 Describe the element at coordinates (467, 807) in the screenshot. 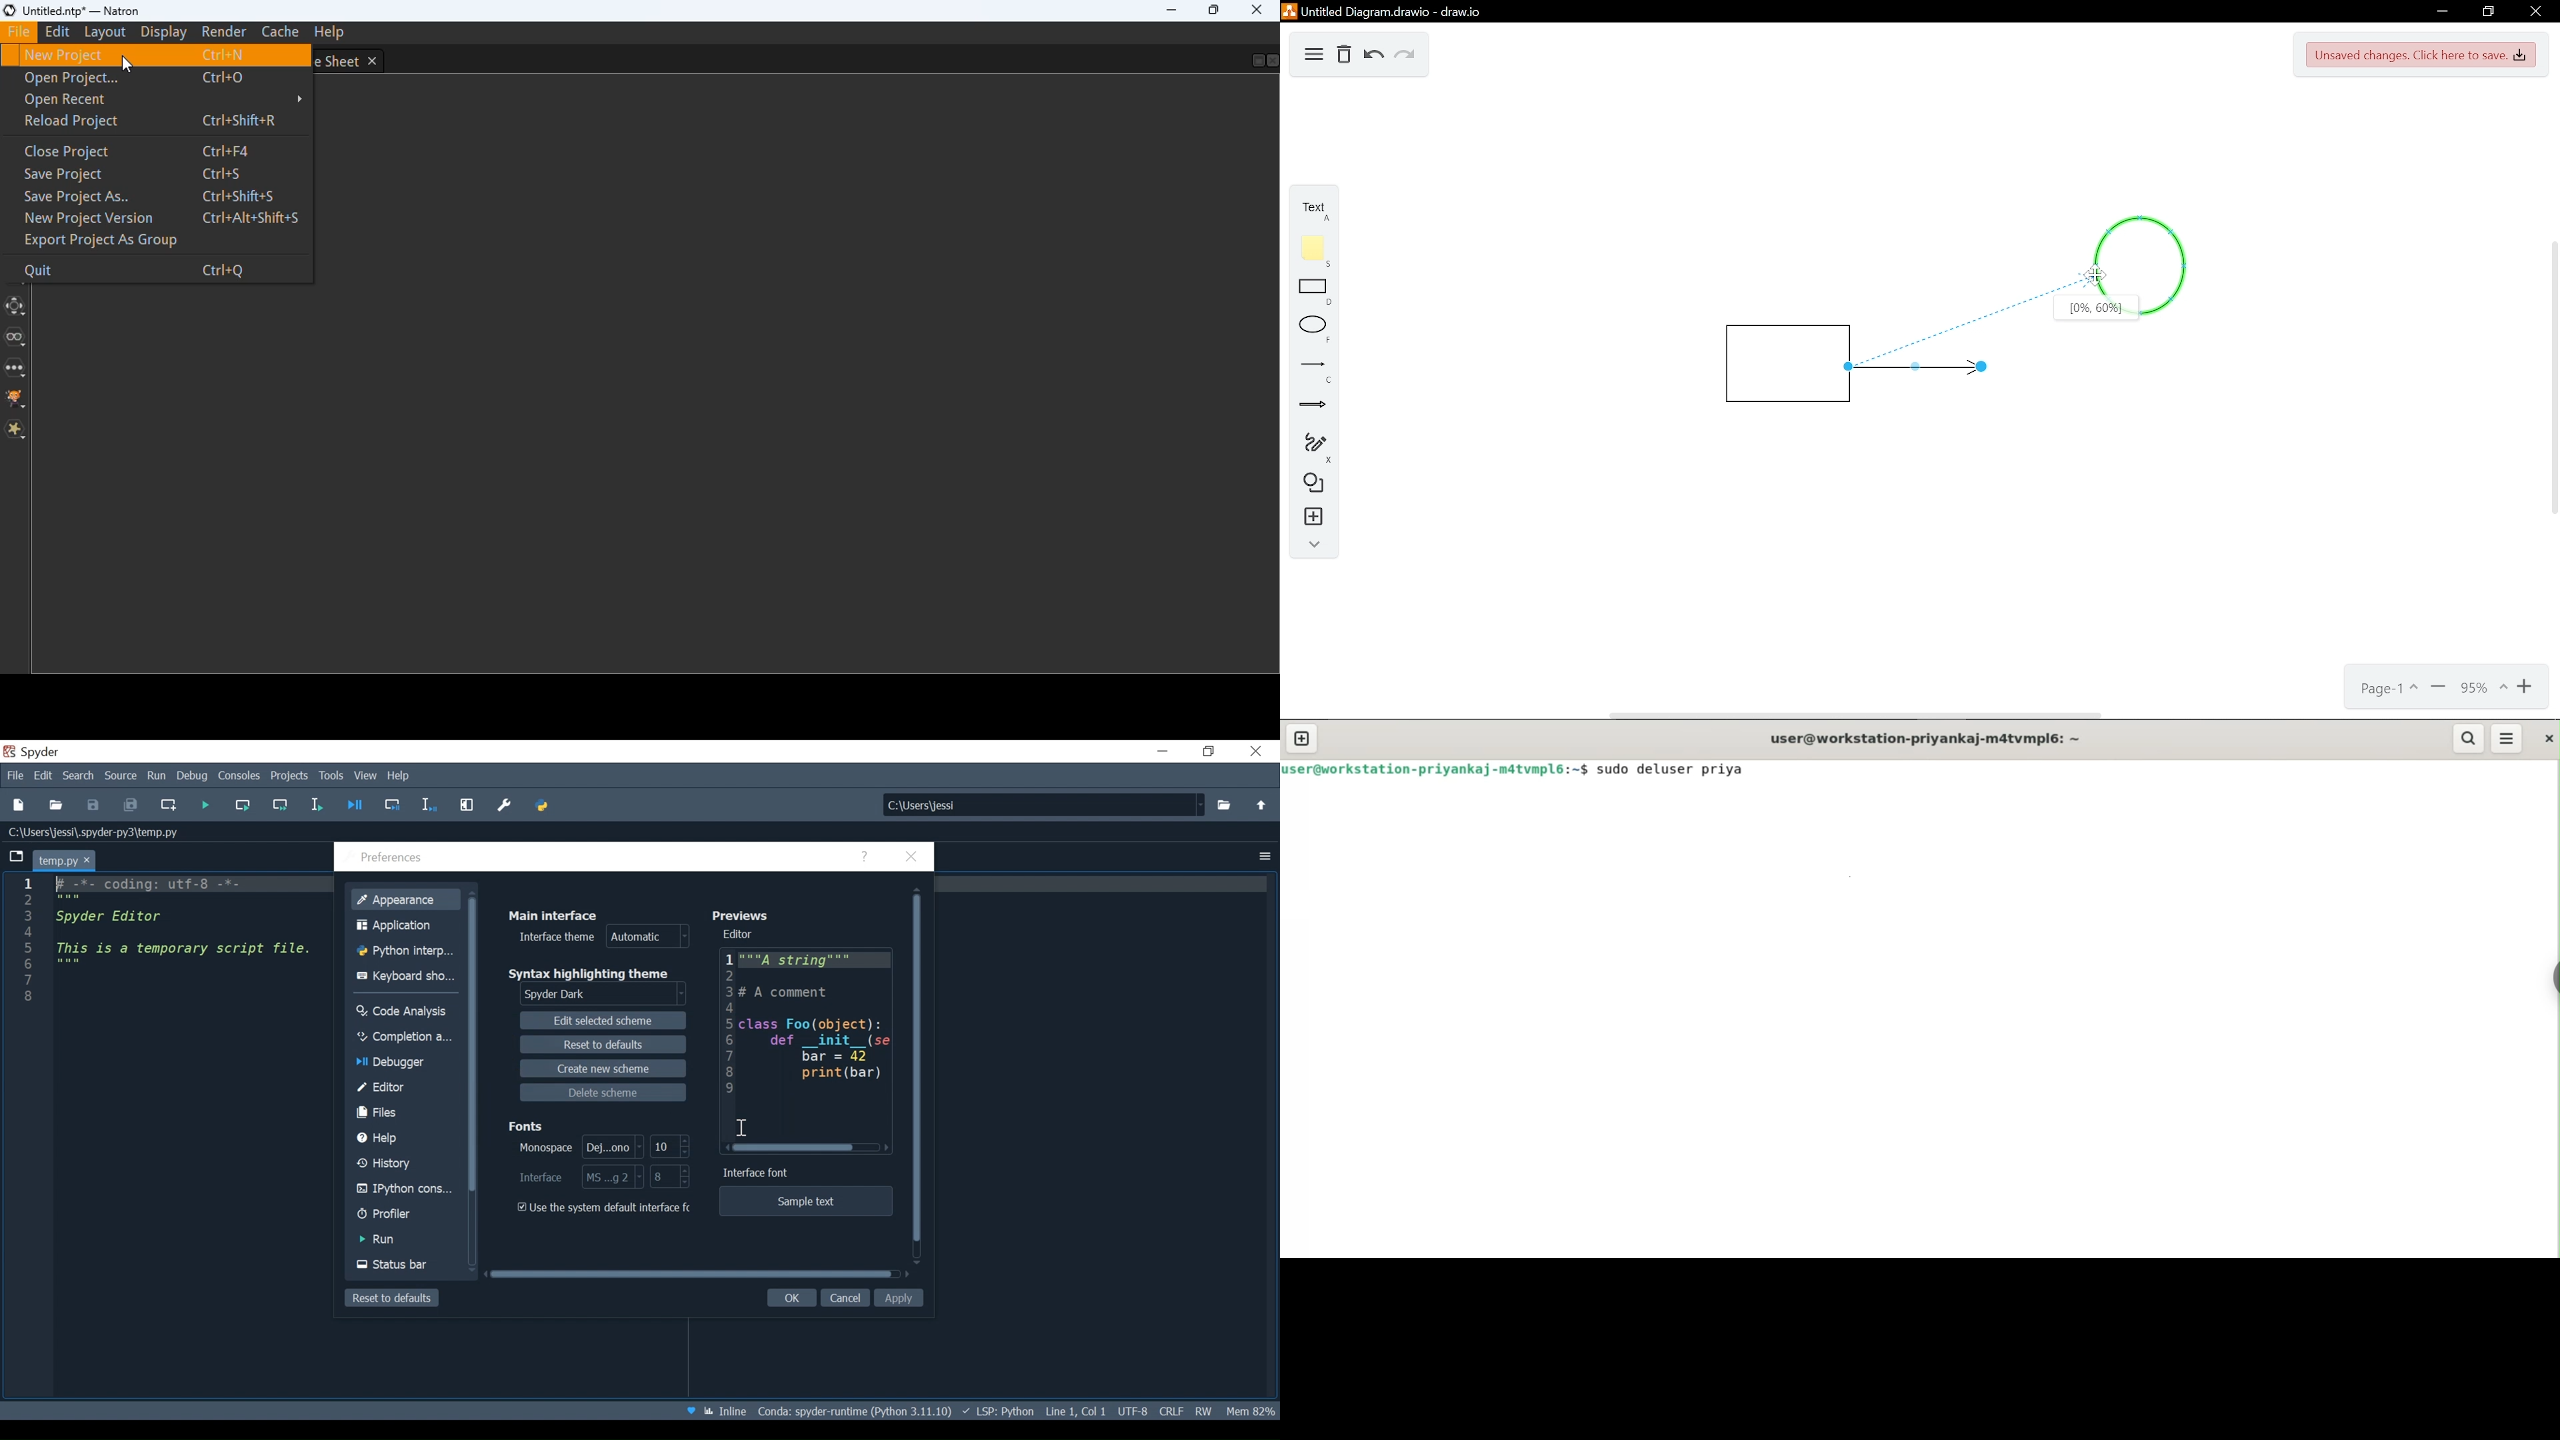

I see `Maximize current pane` at that location.